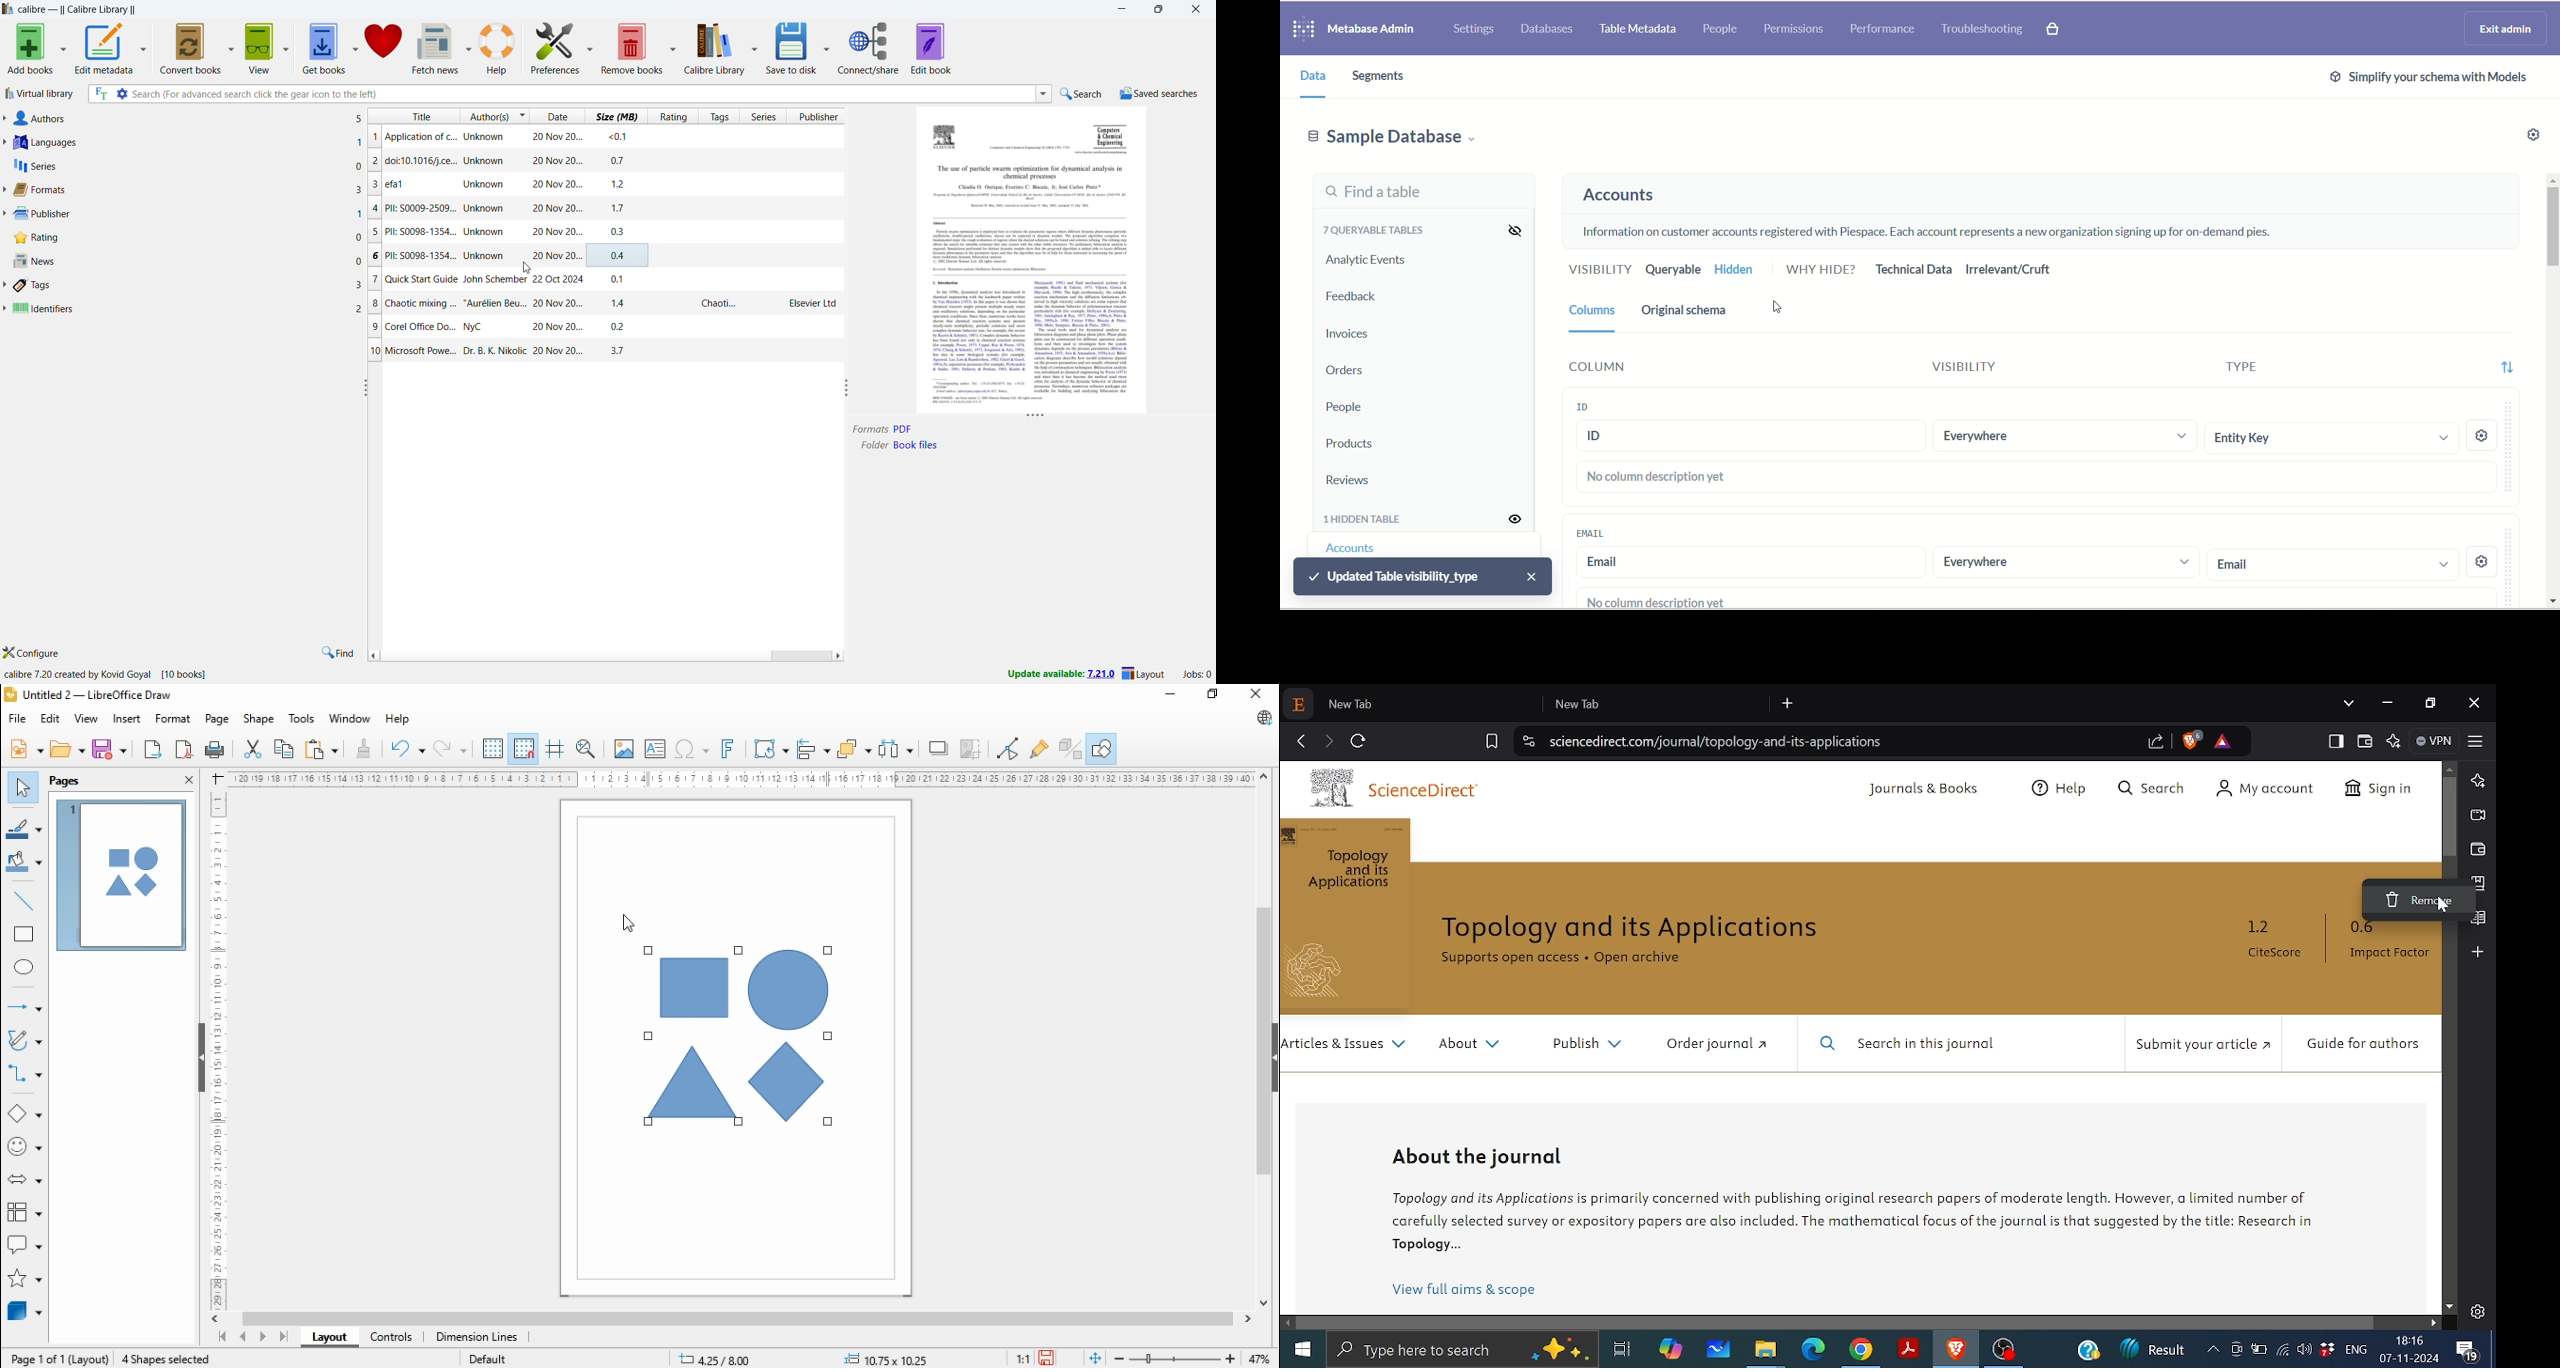 The width and height of the screenshot is (2576, 1372). I want to click on serach full text, so click(99, 94).